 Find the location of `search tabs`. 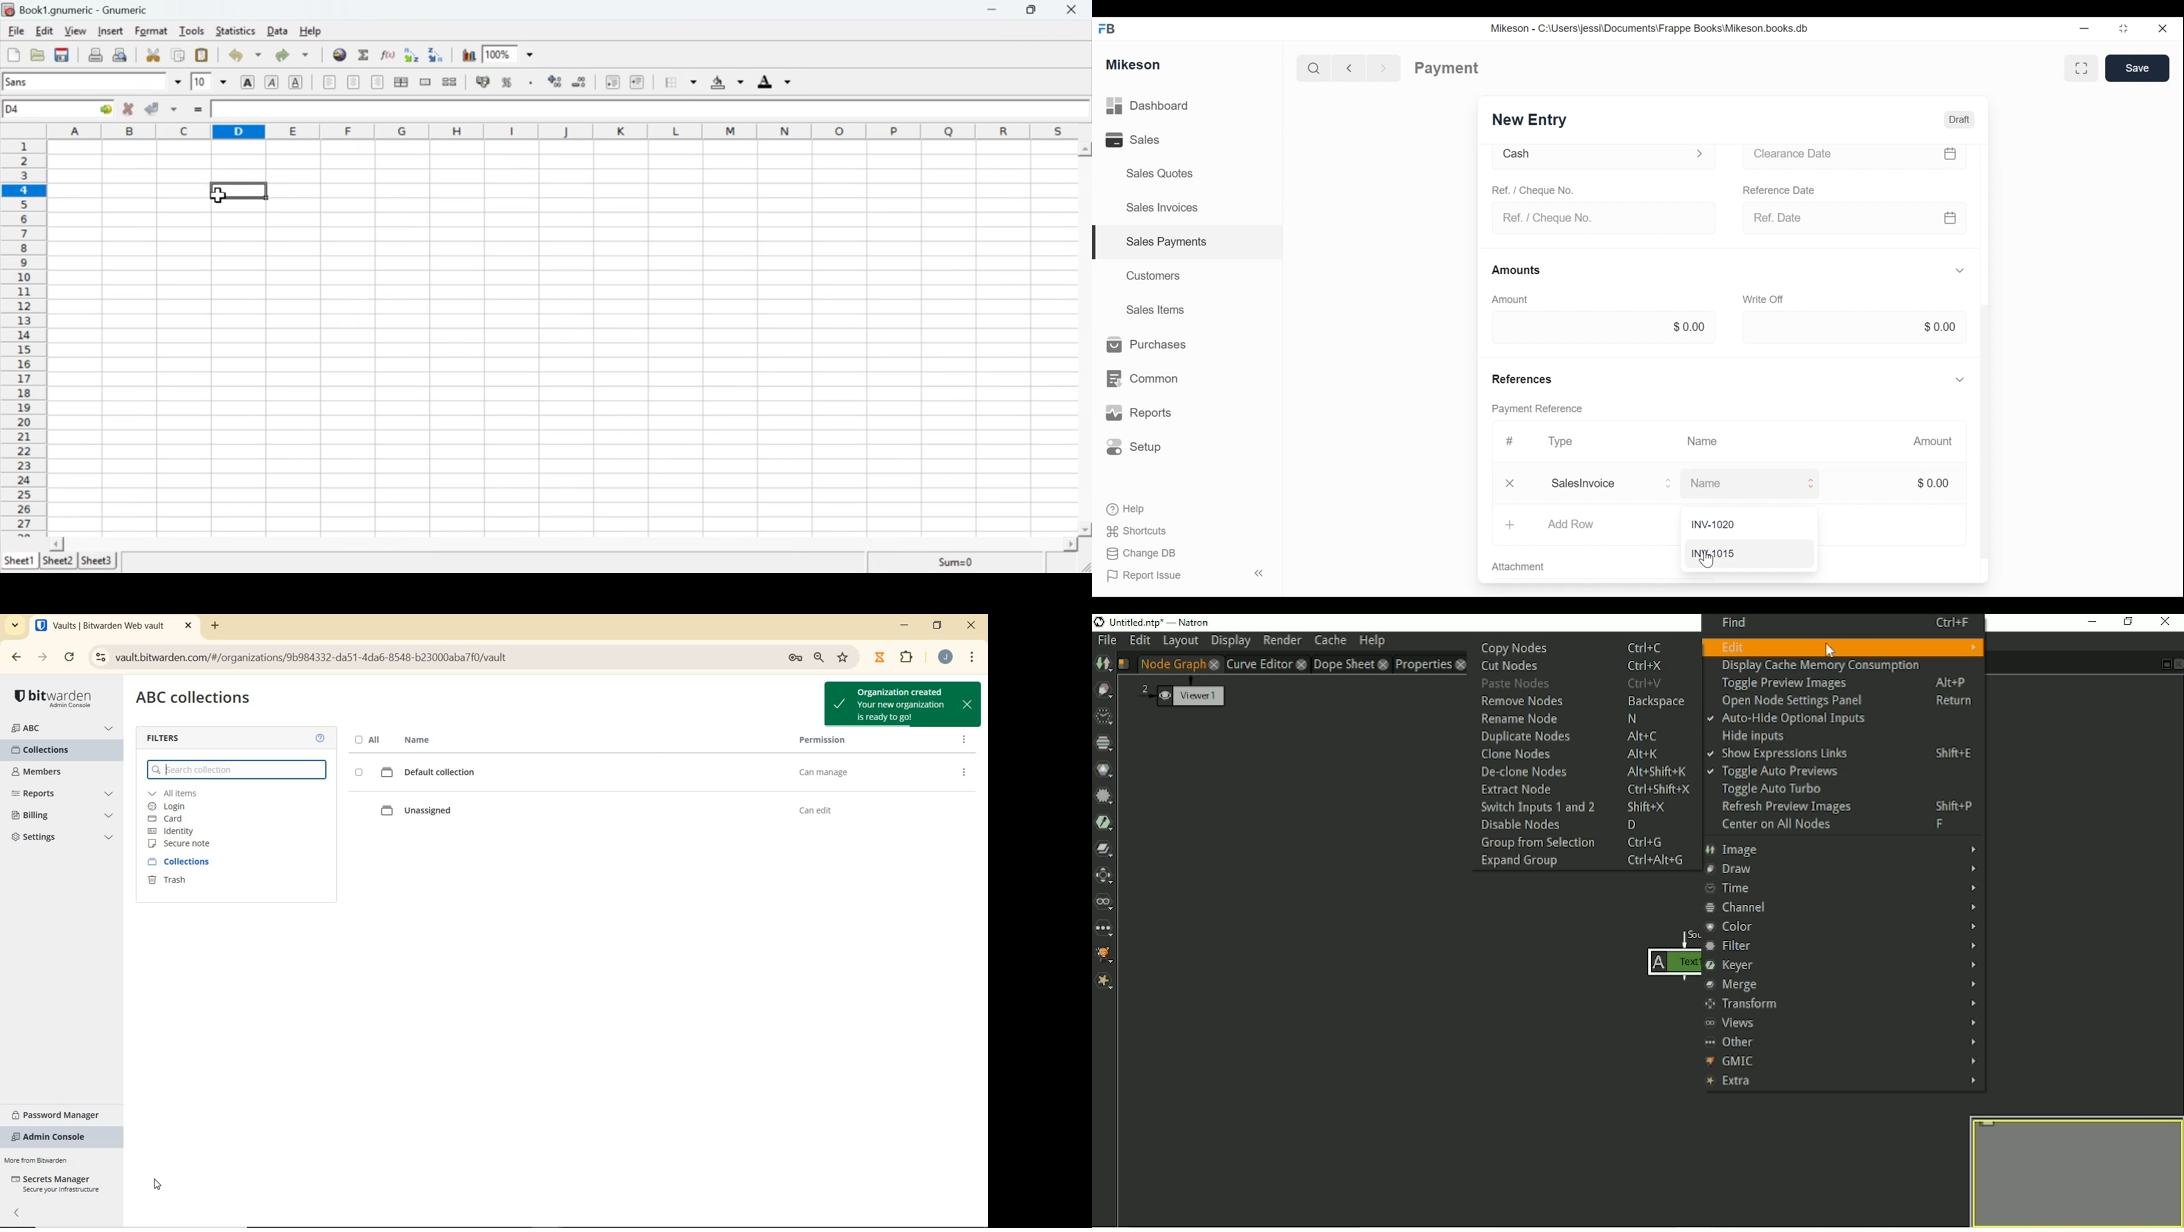

search tabs is located at coordinates (15, 626).